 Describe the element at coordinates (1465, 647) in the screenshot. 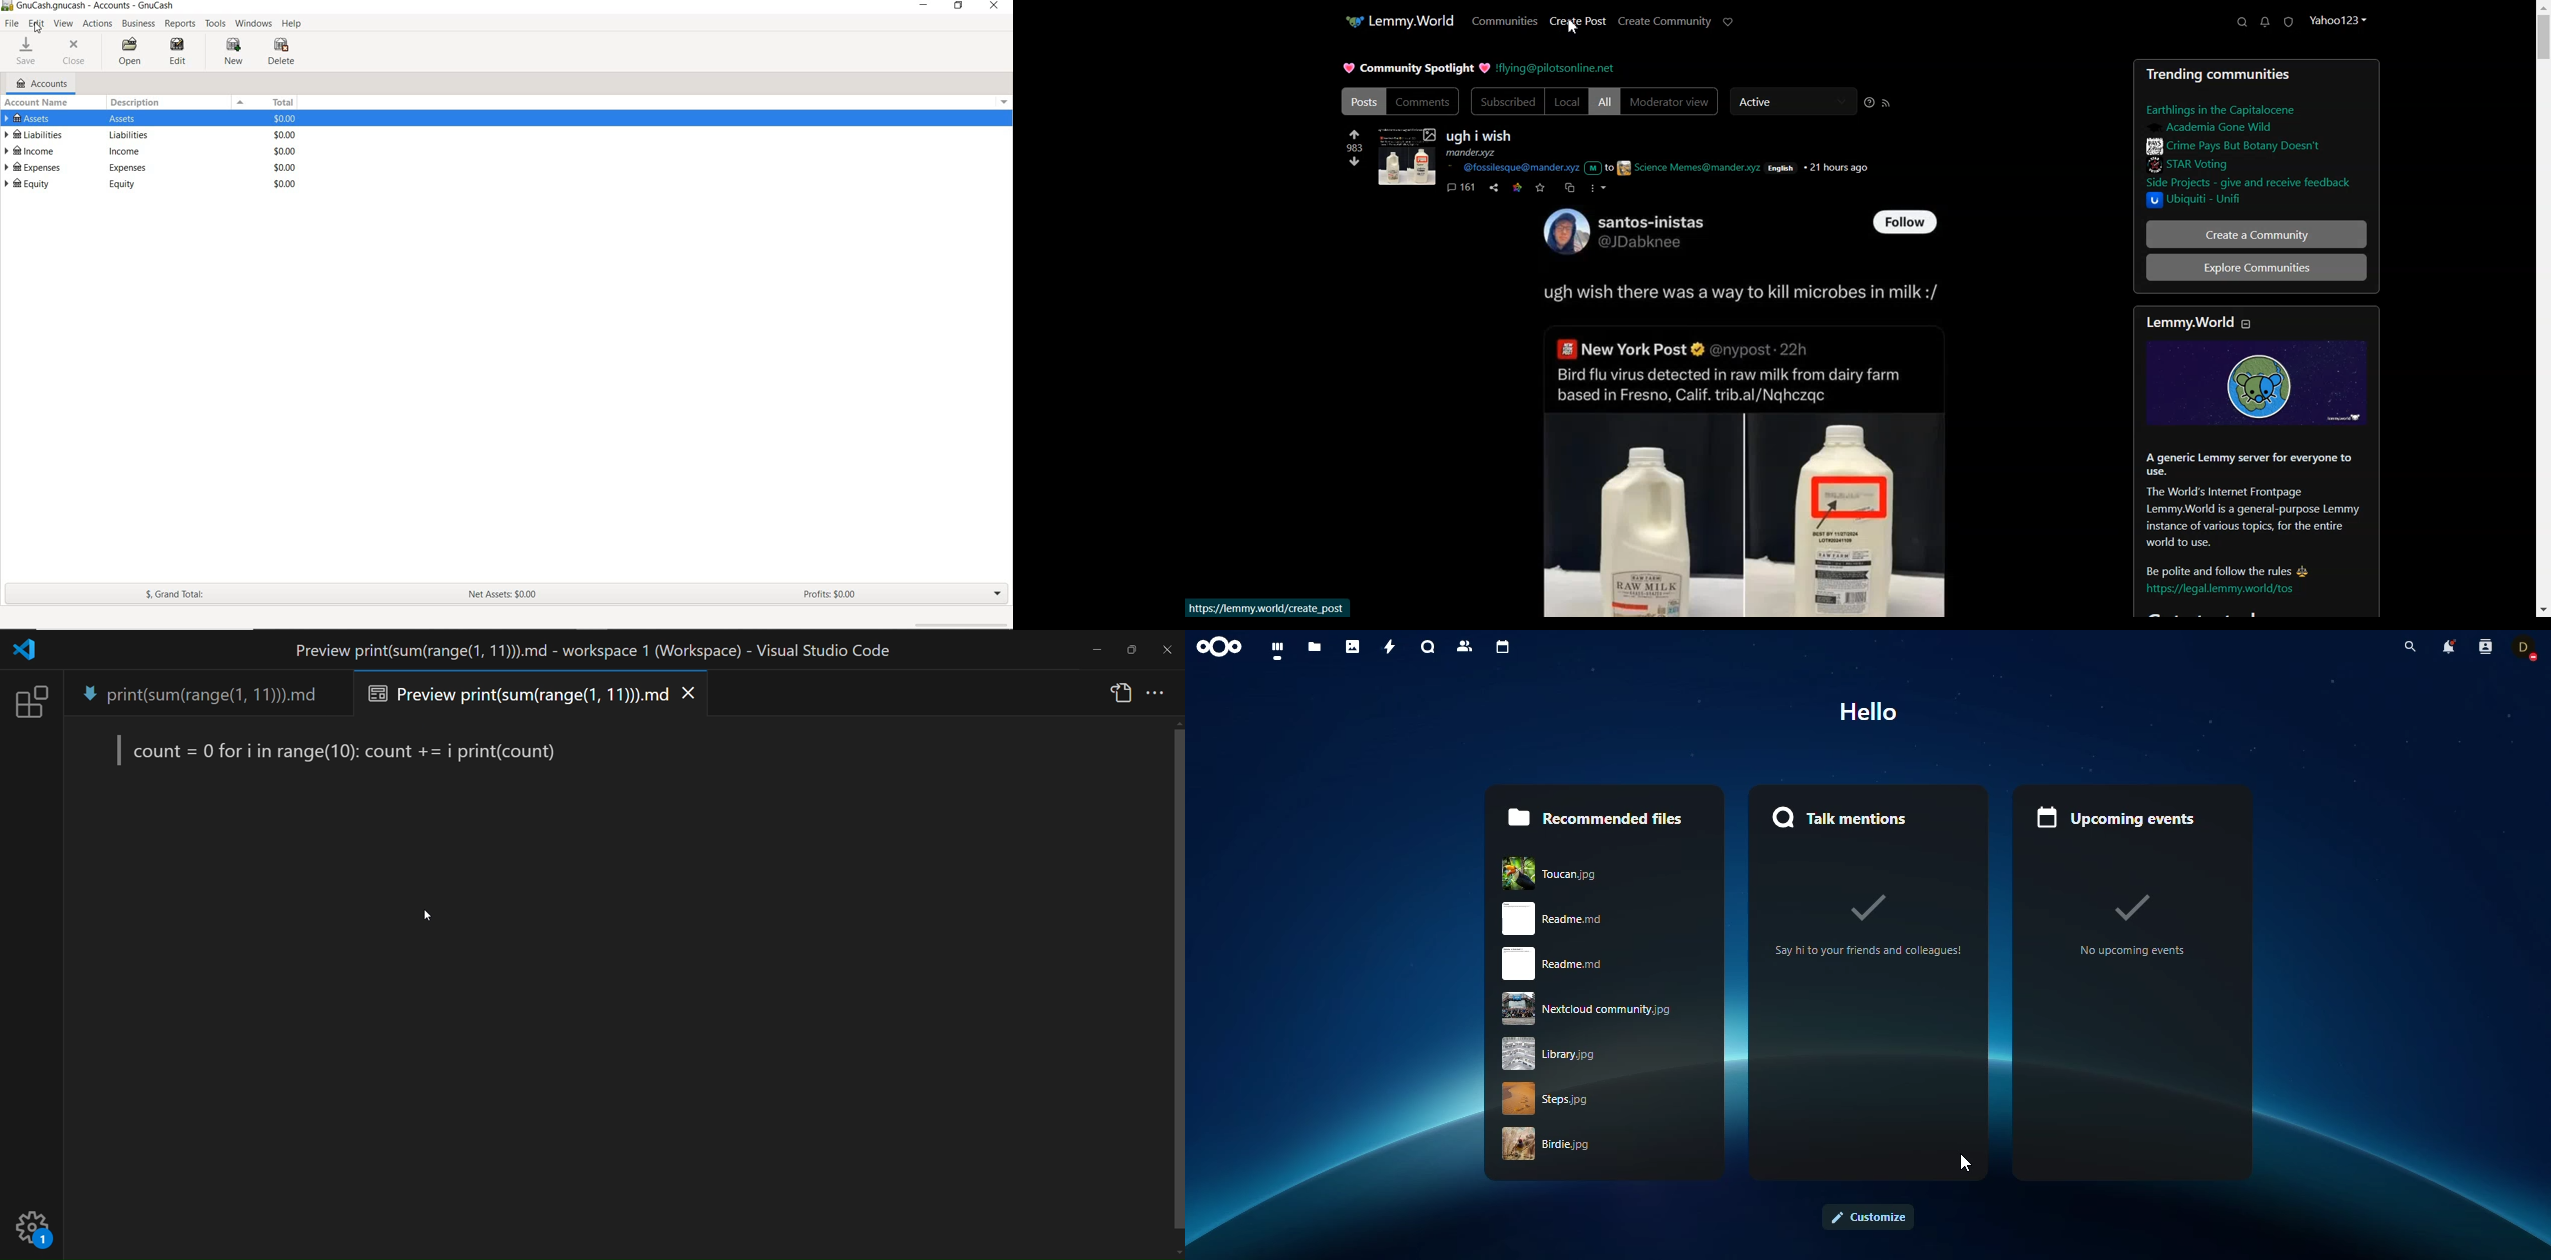

I see `contacts` at that location.